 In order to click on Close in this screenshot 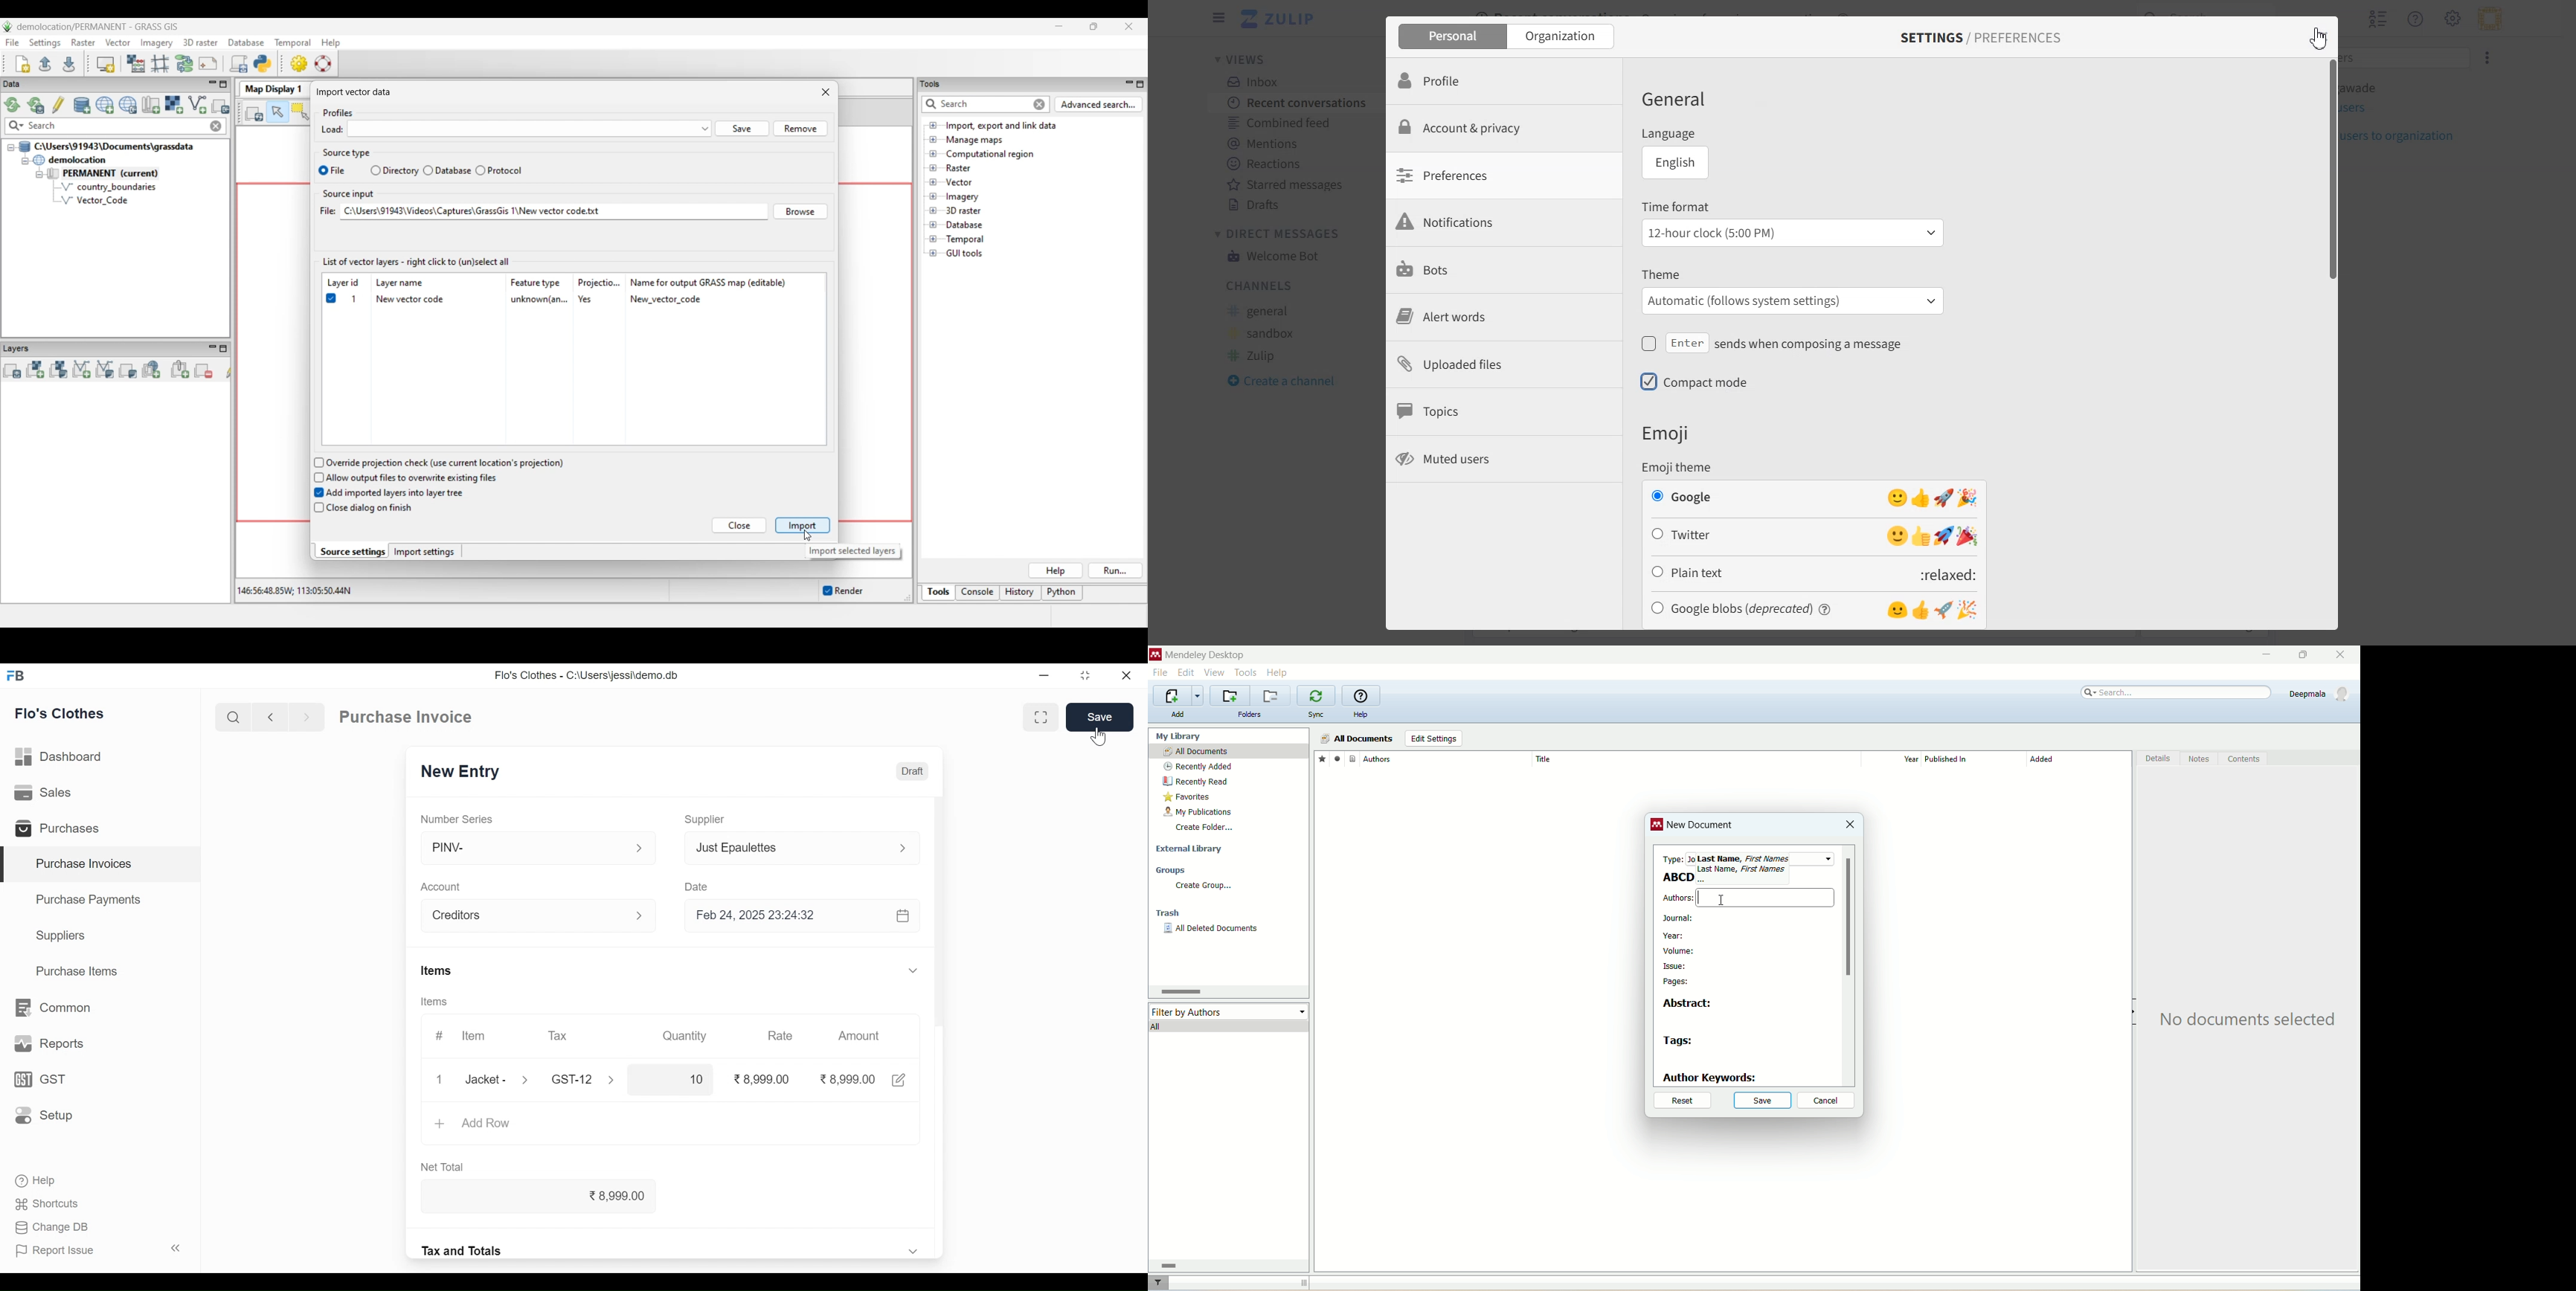, I will do `click(438, 1079)`.